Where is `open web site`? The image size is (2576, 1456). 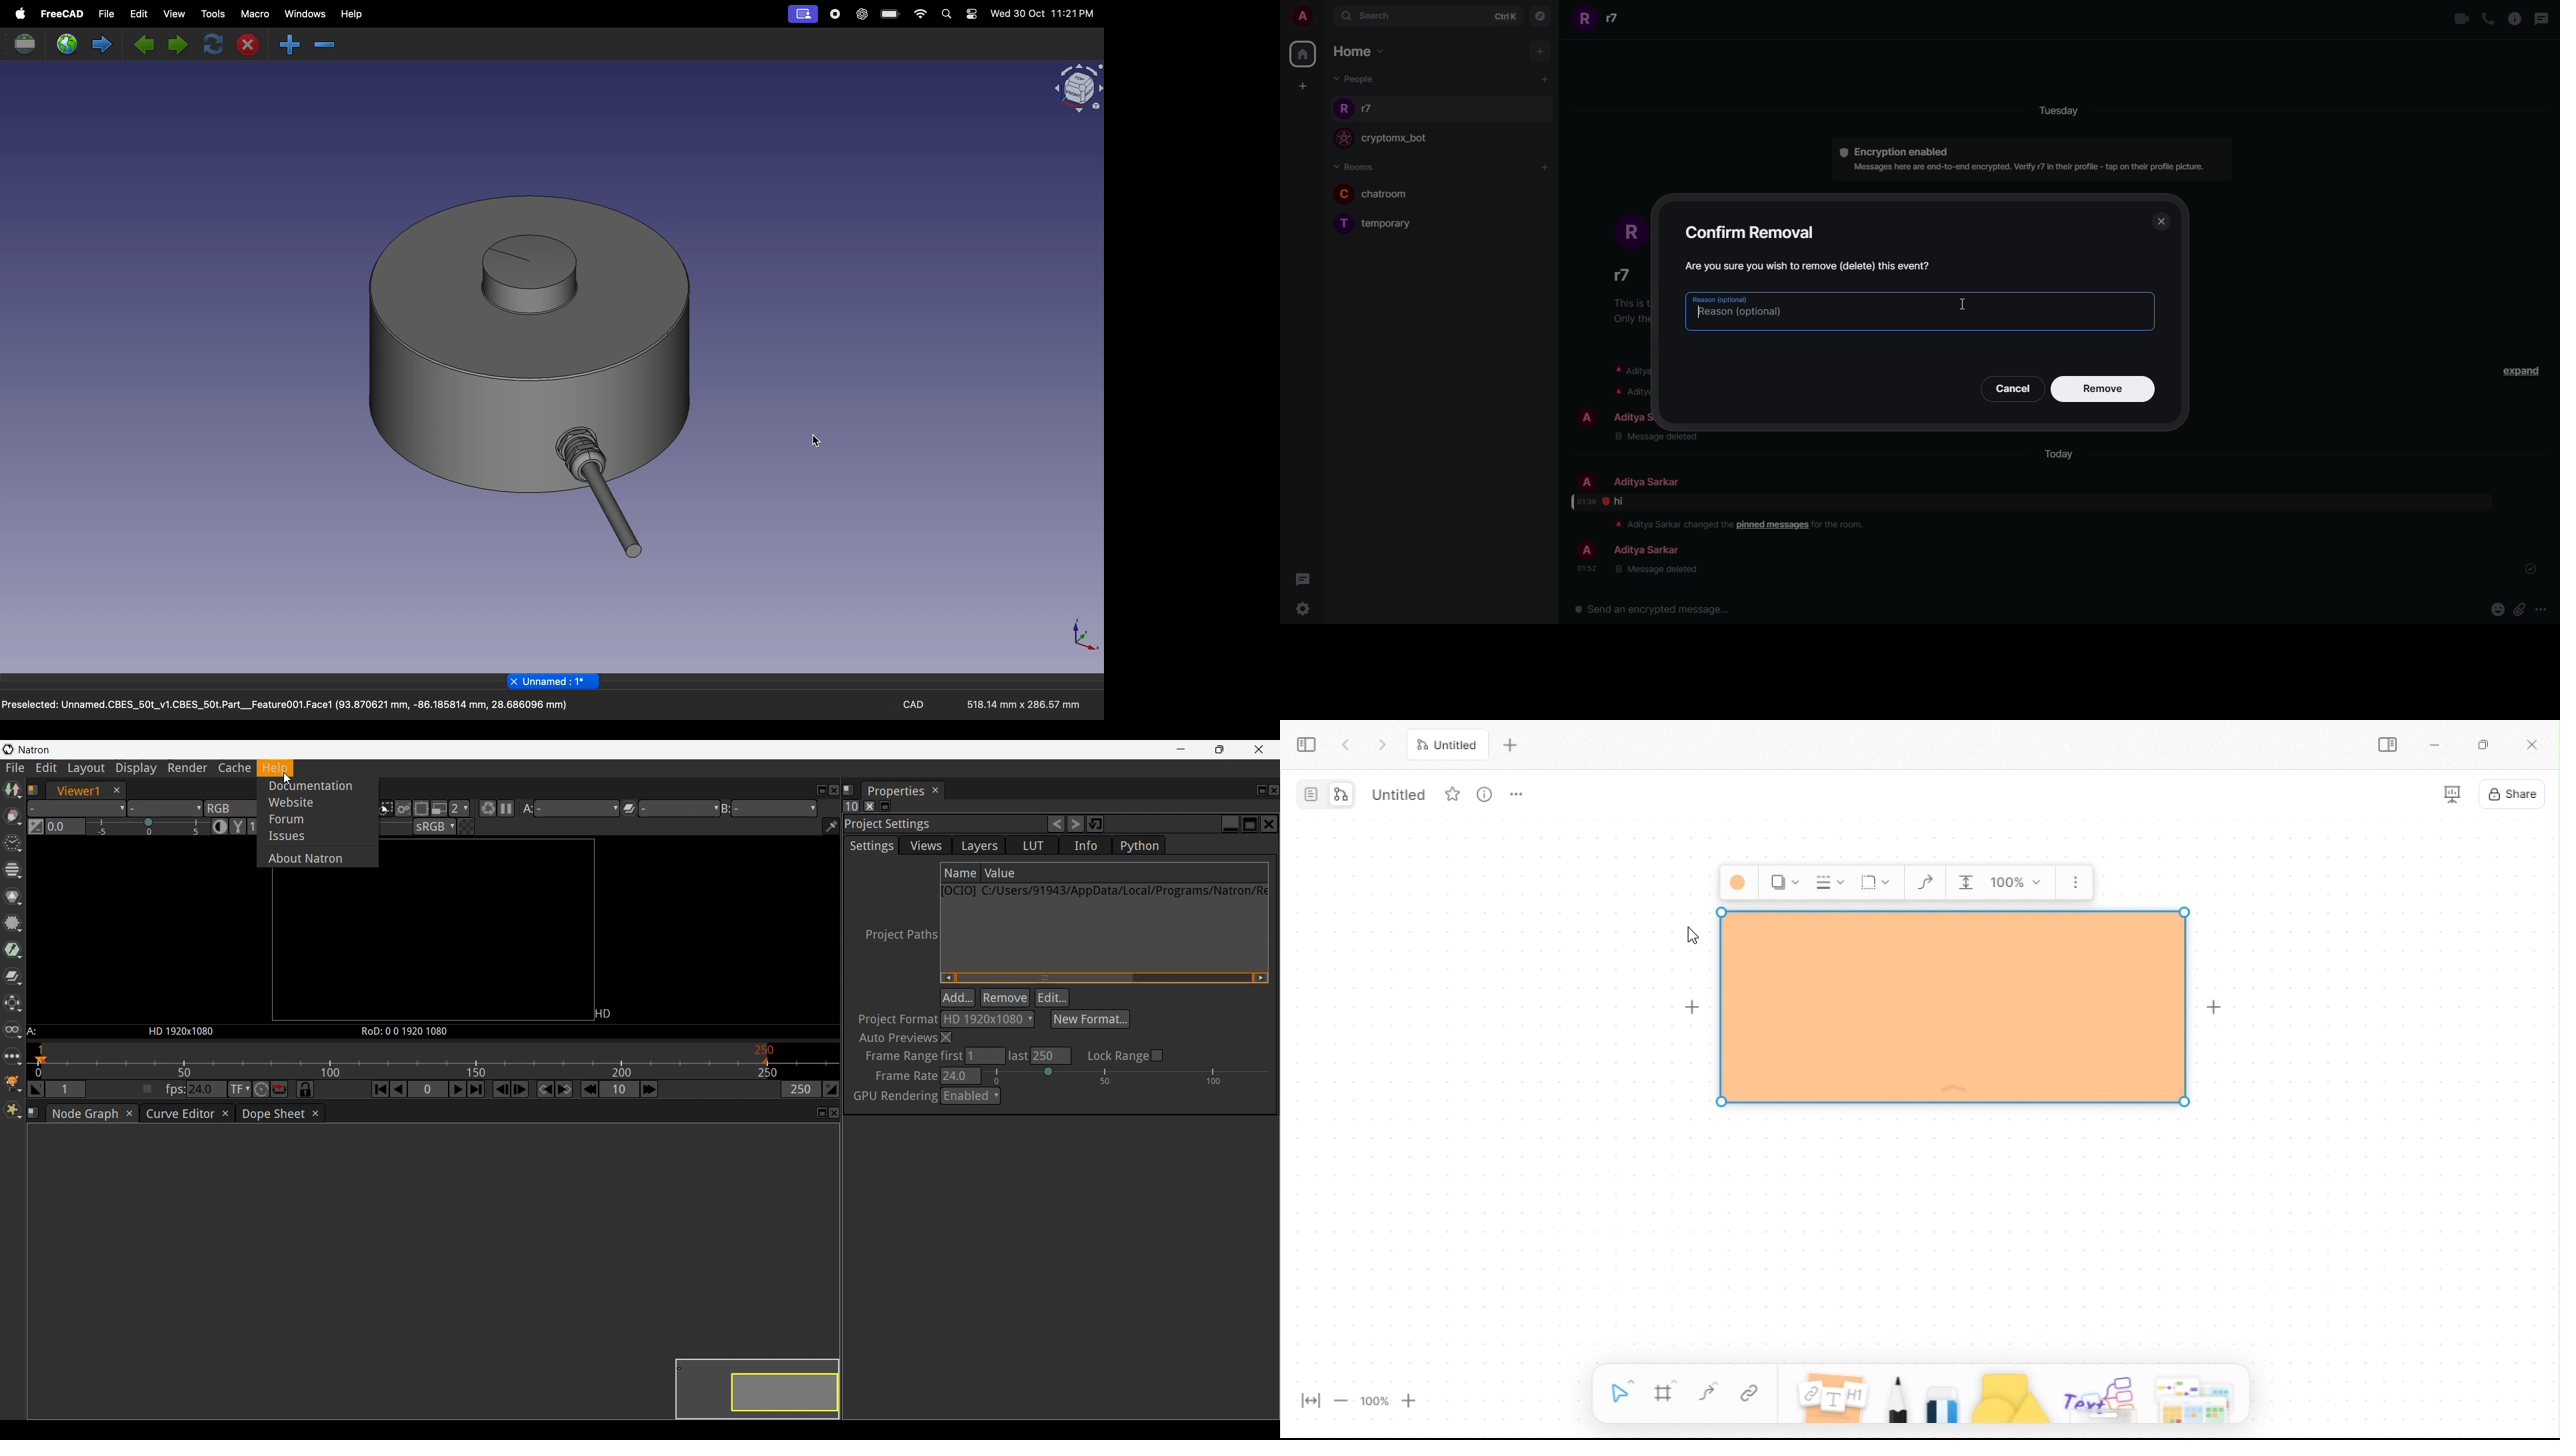 open web site is located at coordinates (67, 44).